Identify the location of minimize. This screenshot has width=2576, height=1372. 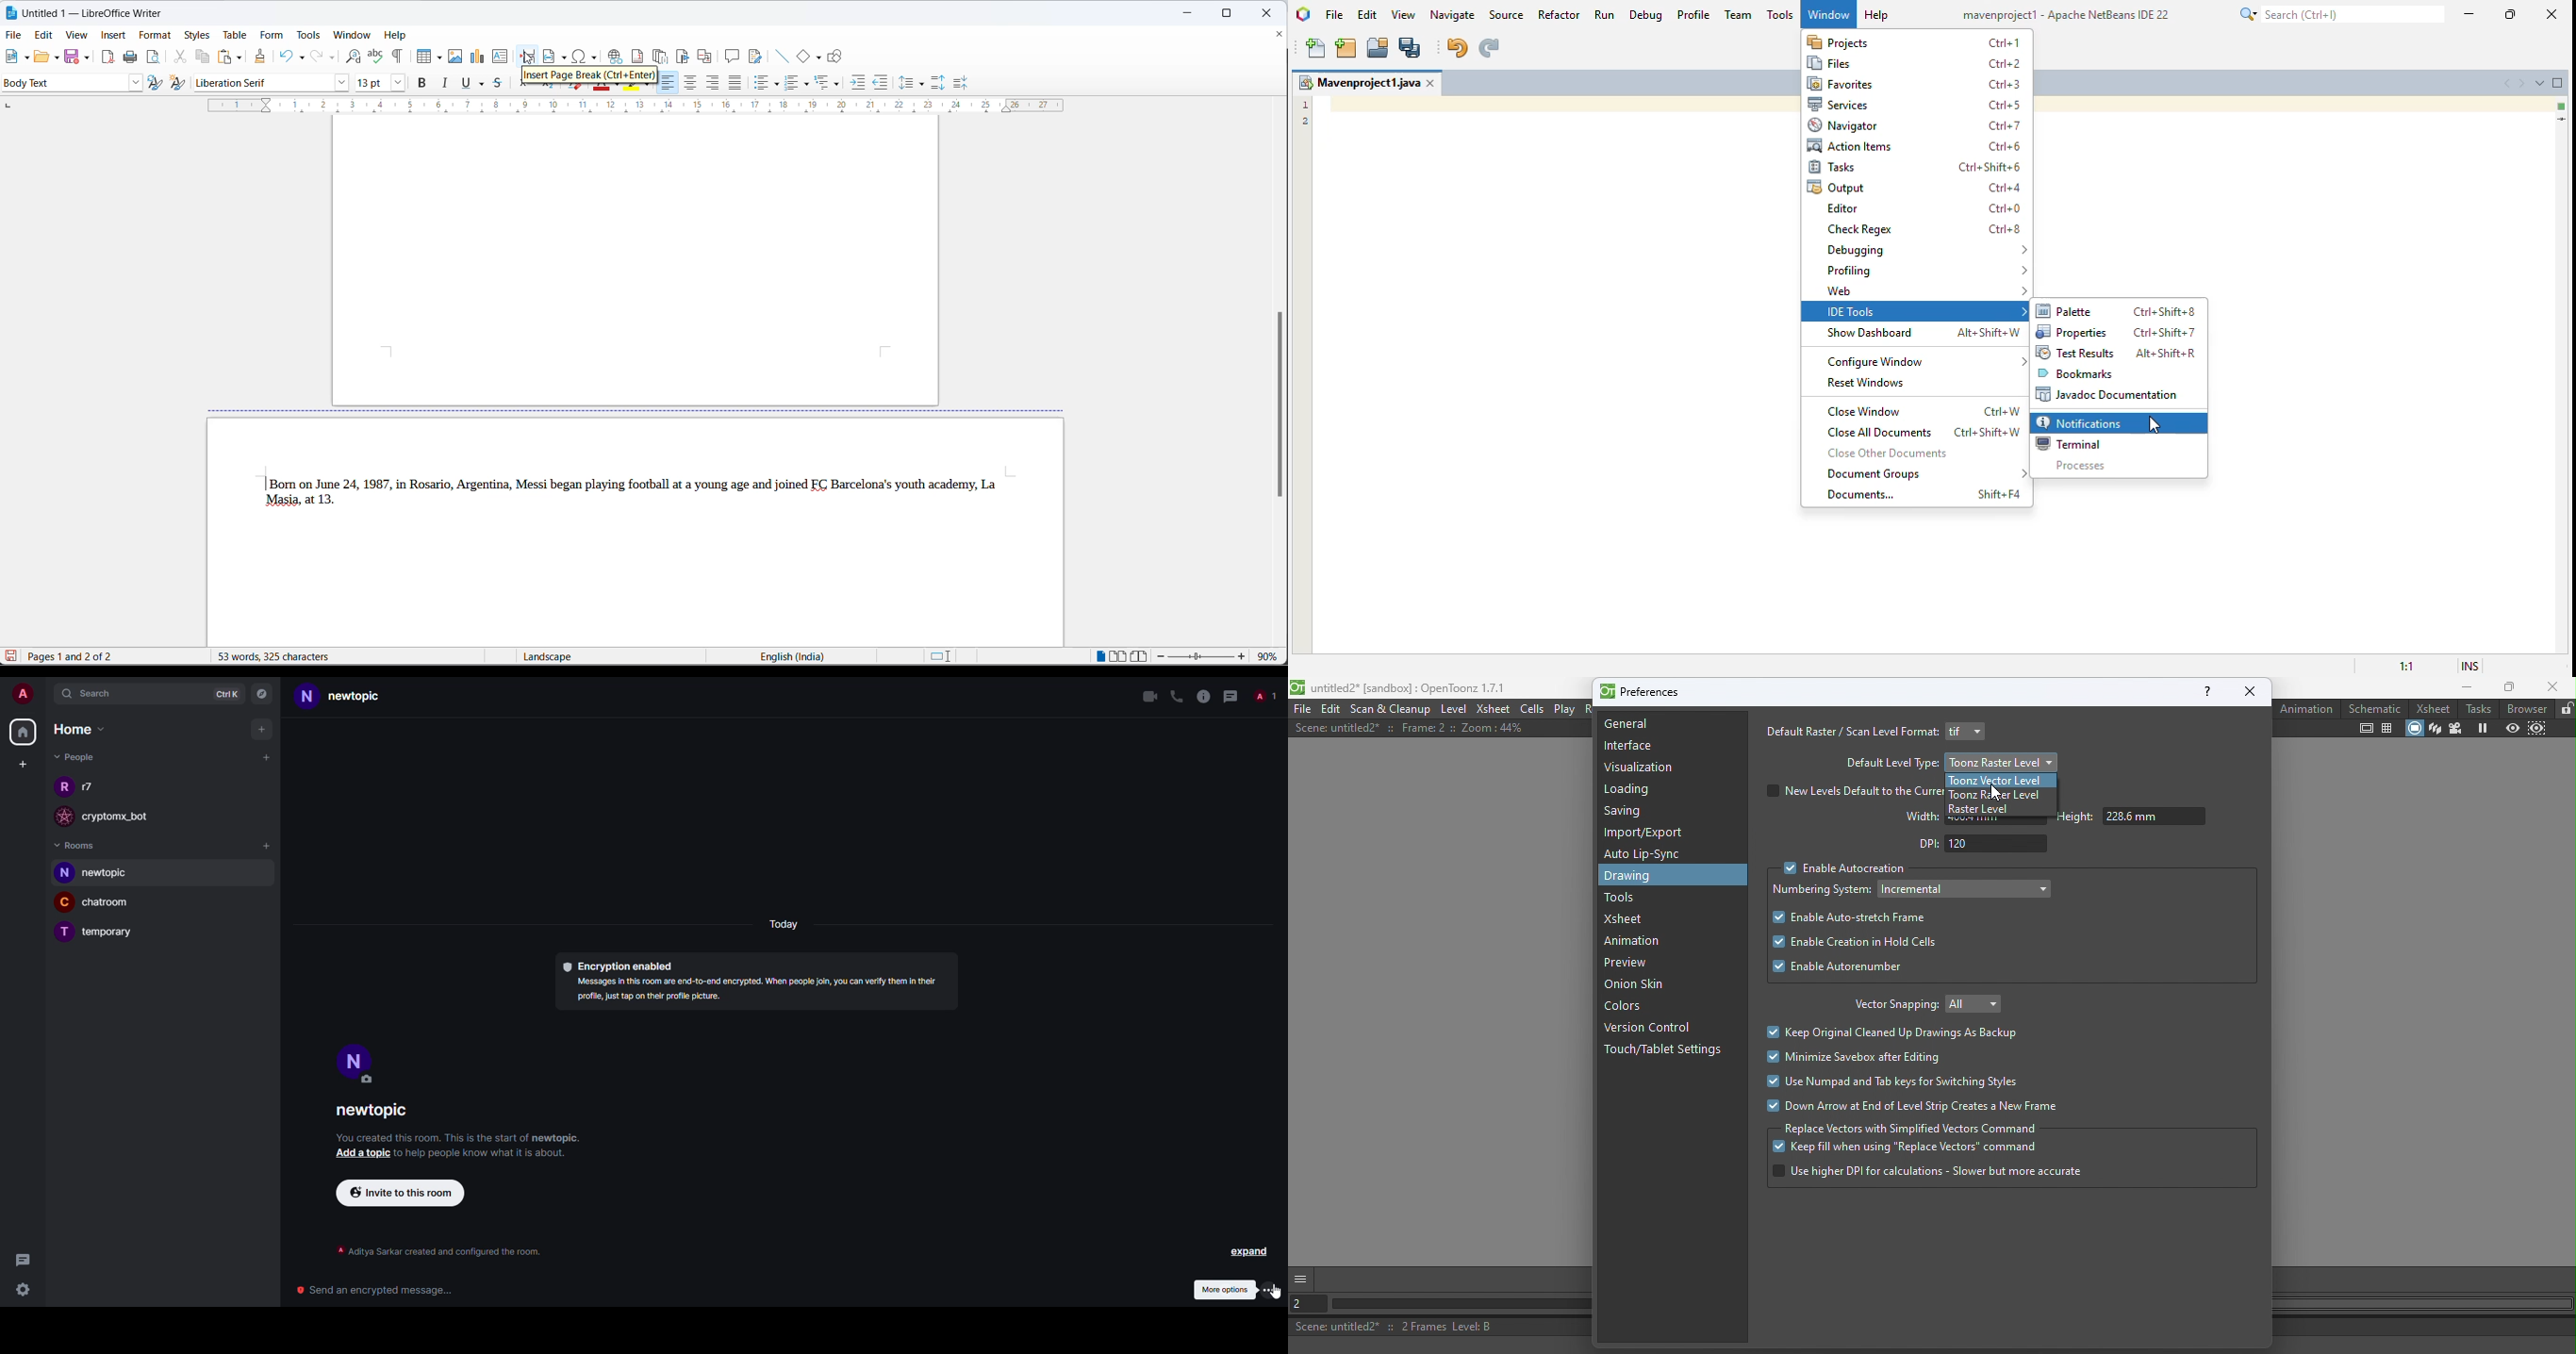
(2469, 12).